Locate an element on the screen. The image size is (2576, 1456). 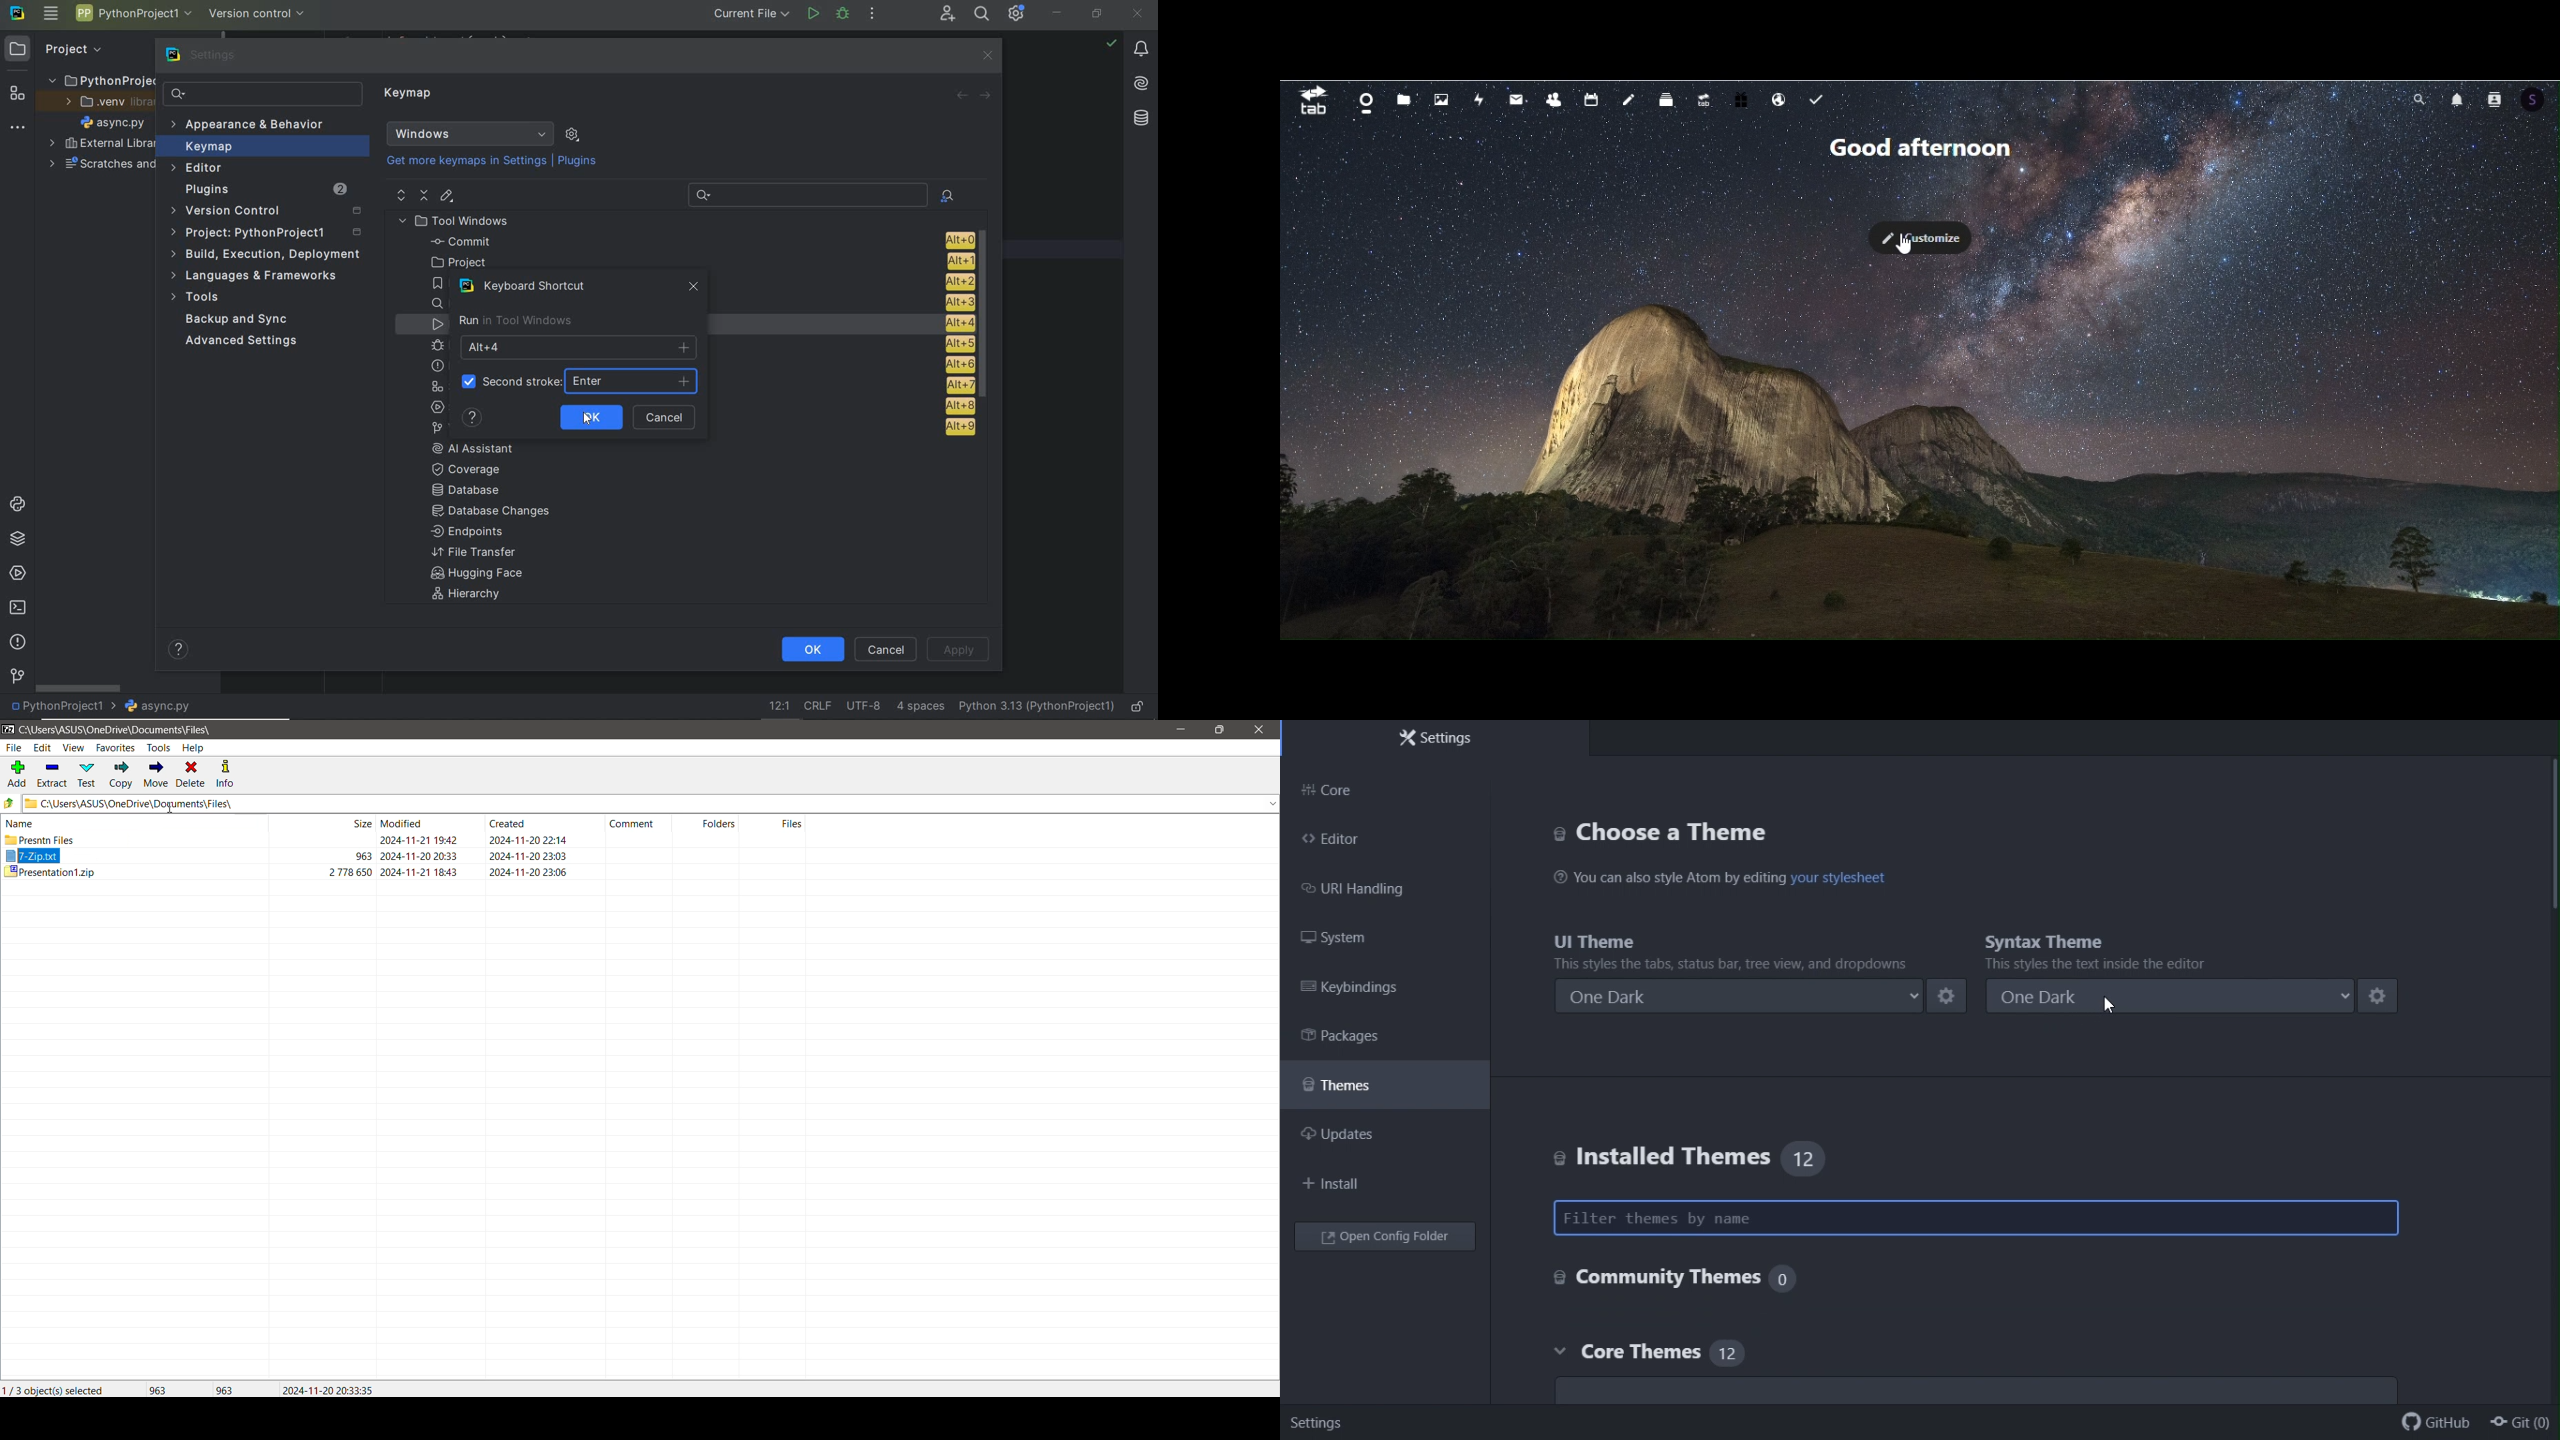
collapse all is located at coordinates (424, 196).